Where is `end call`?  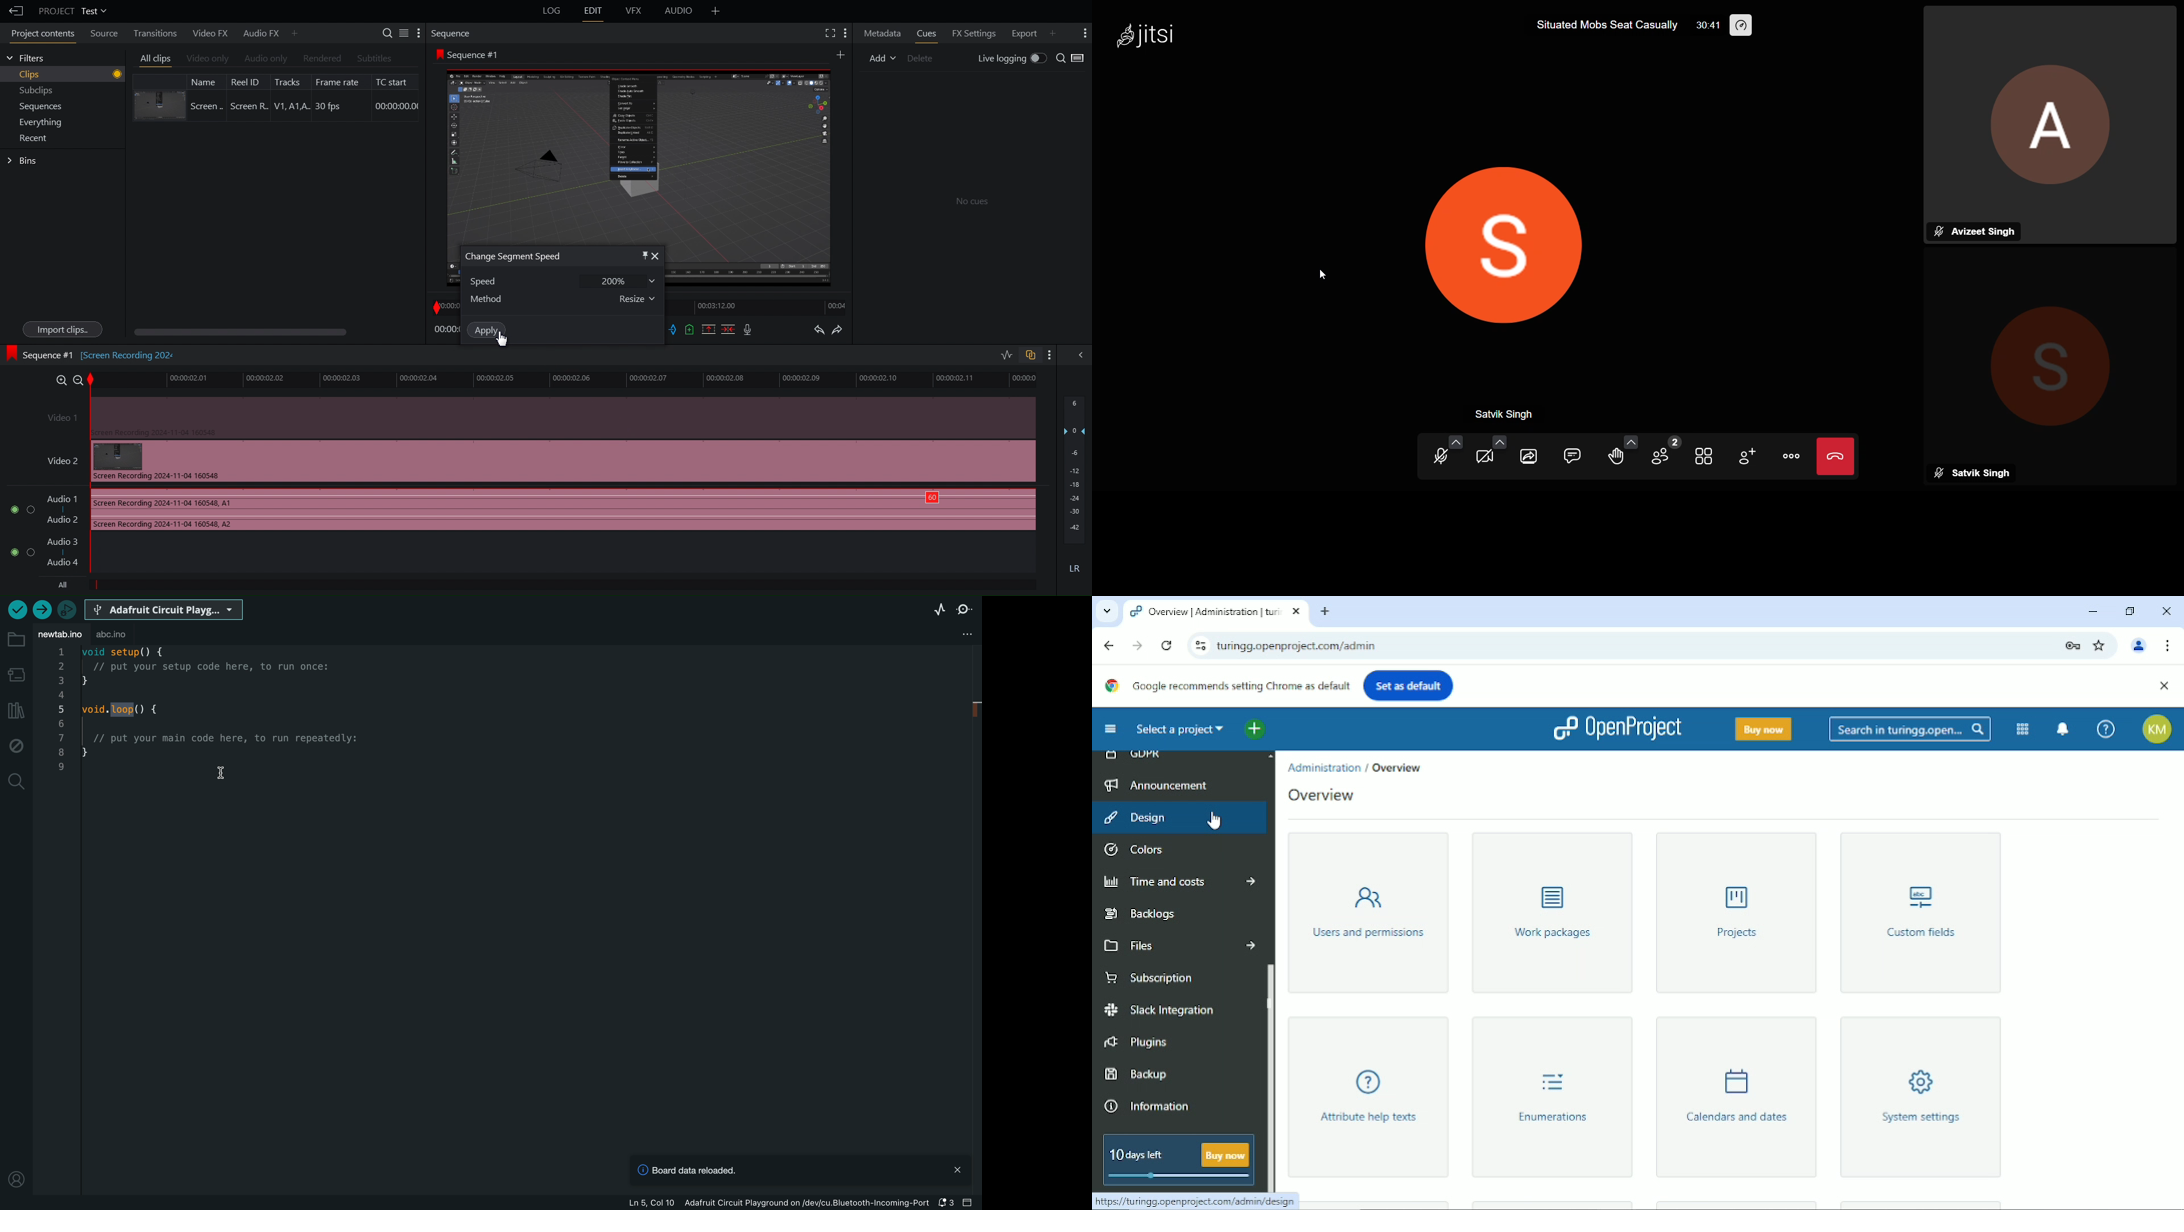
end call is located at coordinates (1837, 456).